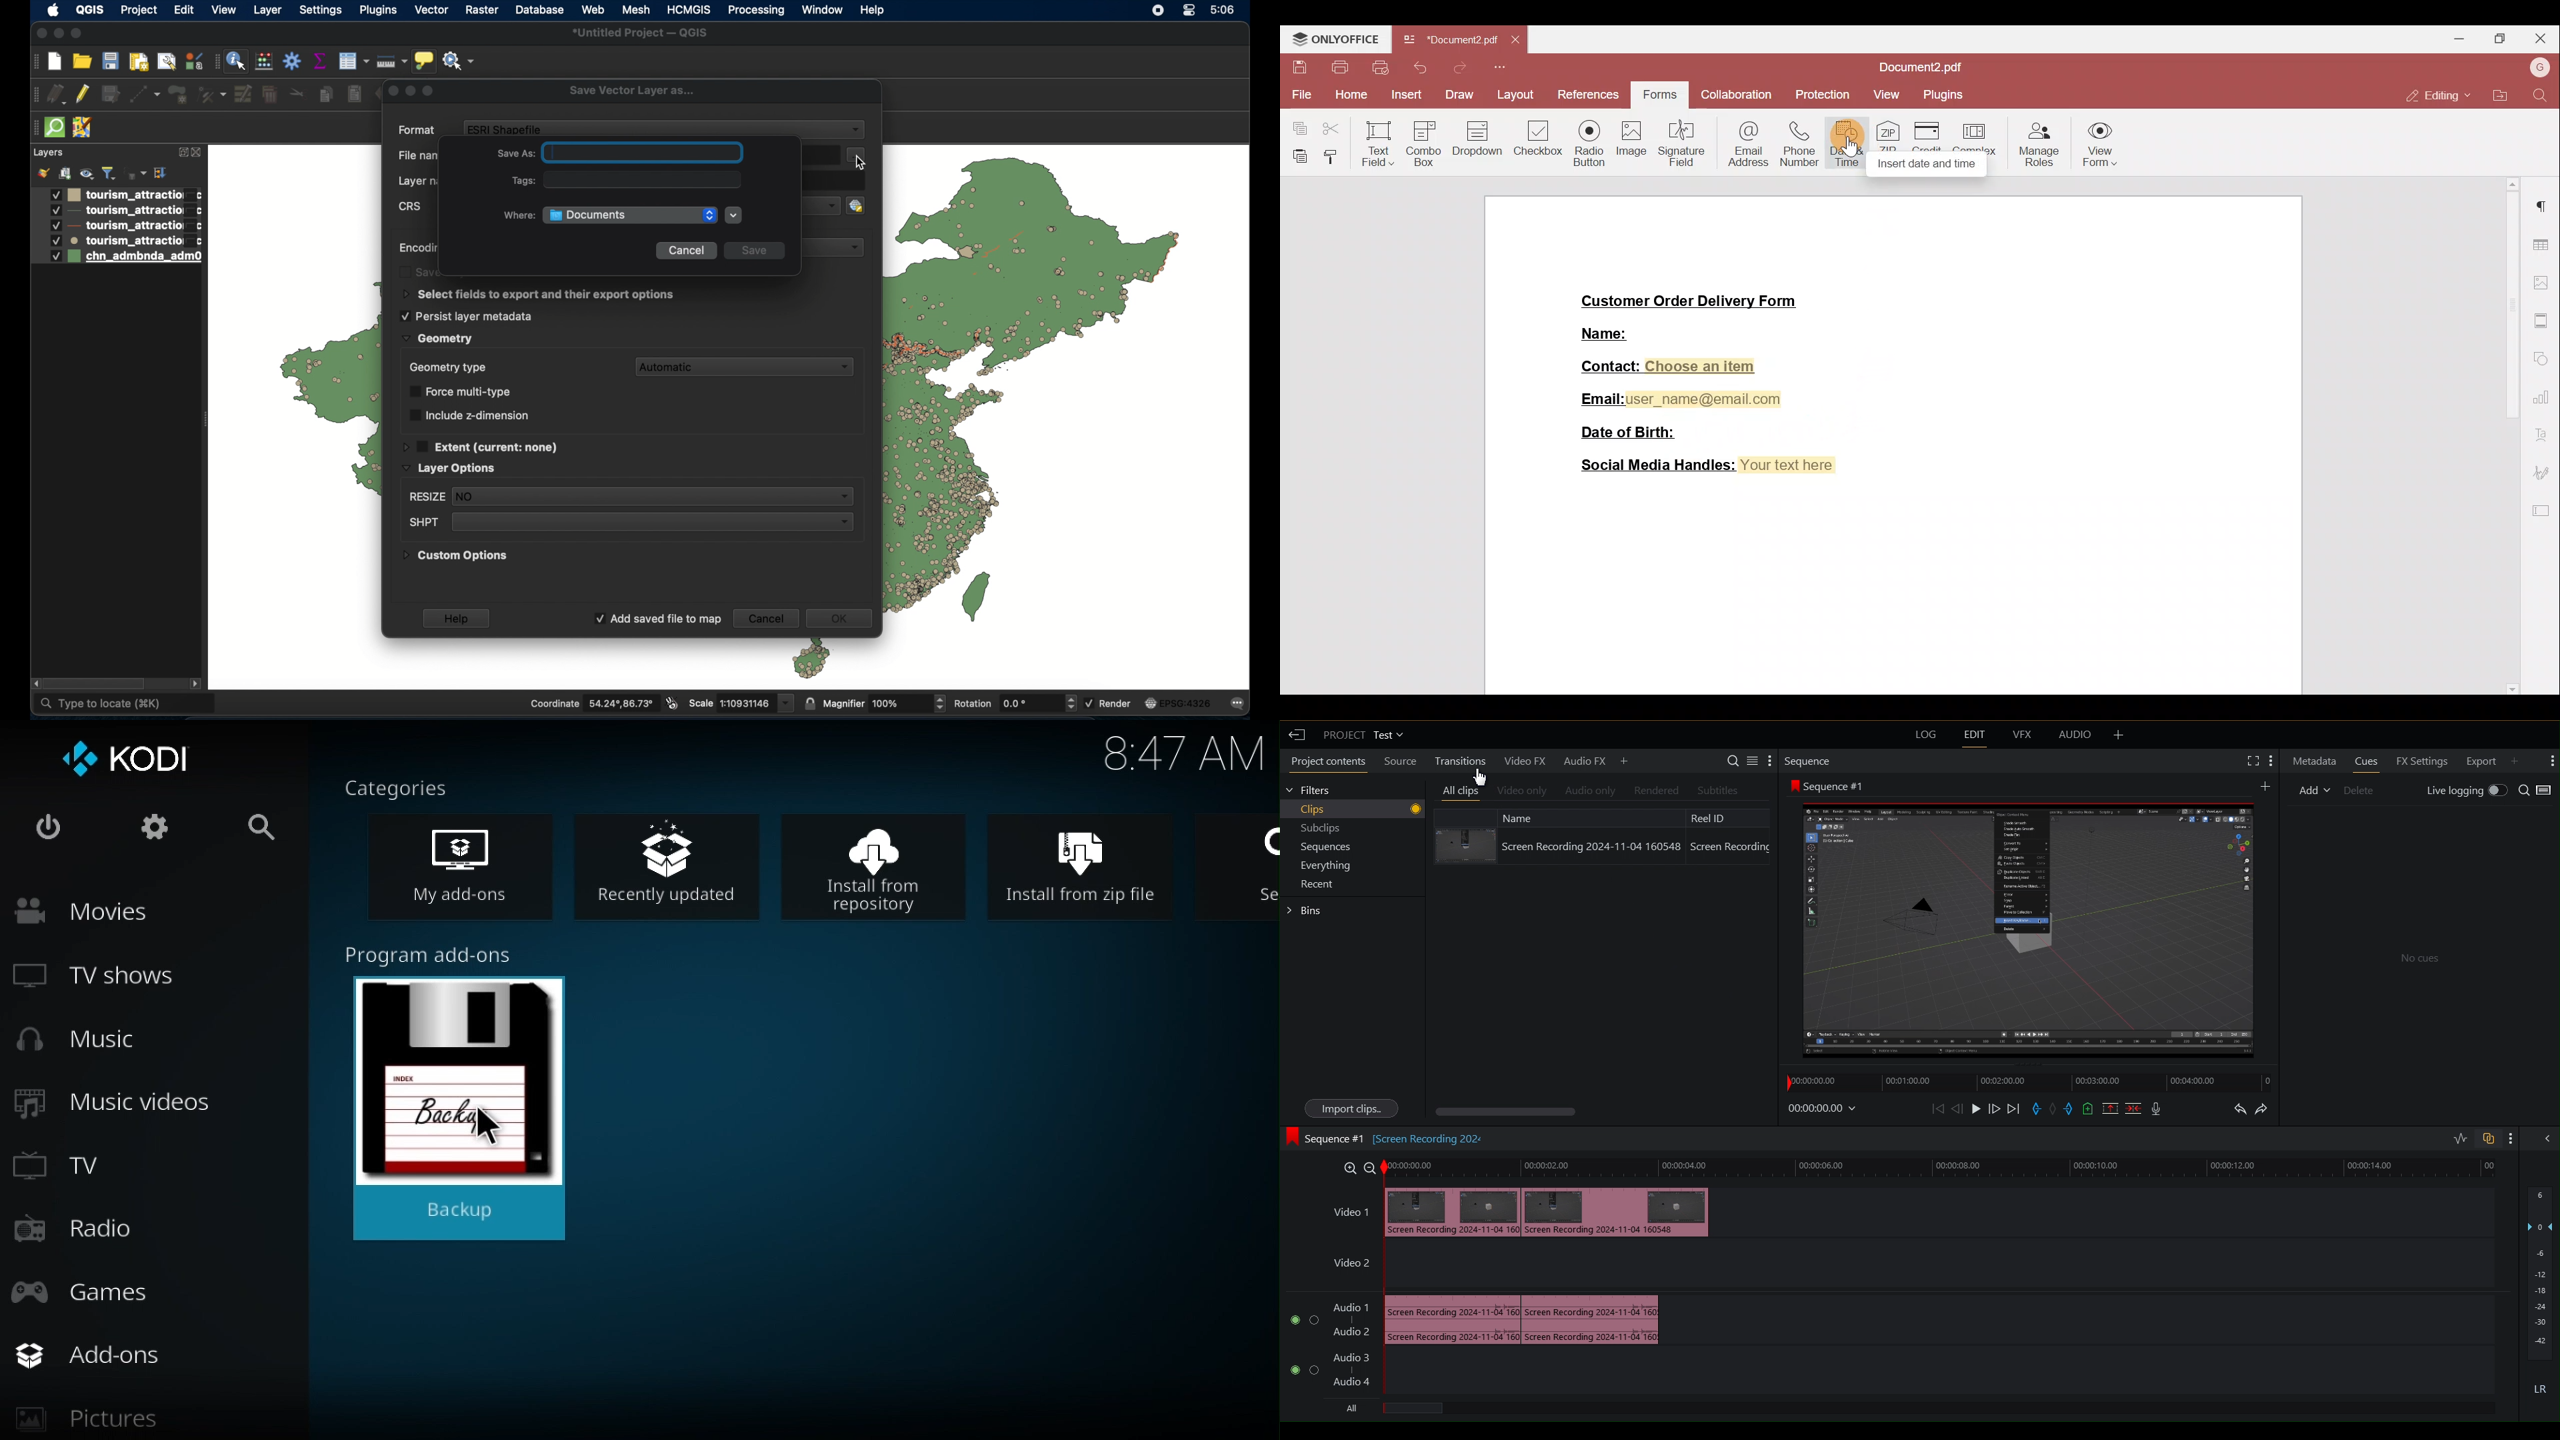 Image resolution: width=2576 pixels, height=1456 pixels. Describe the element at coordinates (466, 1099) in the screenshot. I see `backup add-on` at that location.